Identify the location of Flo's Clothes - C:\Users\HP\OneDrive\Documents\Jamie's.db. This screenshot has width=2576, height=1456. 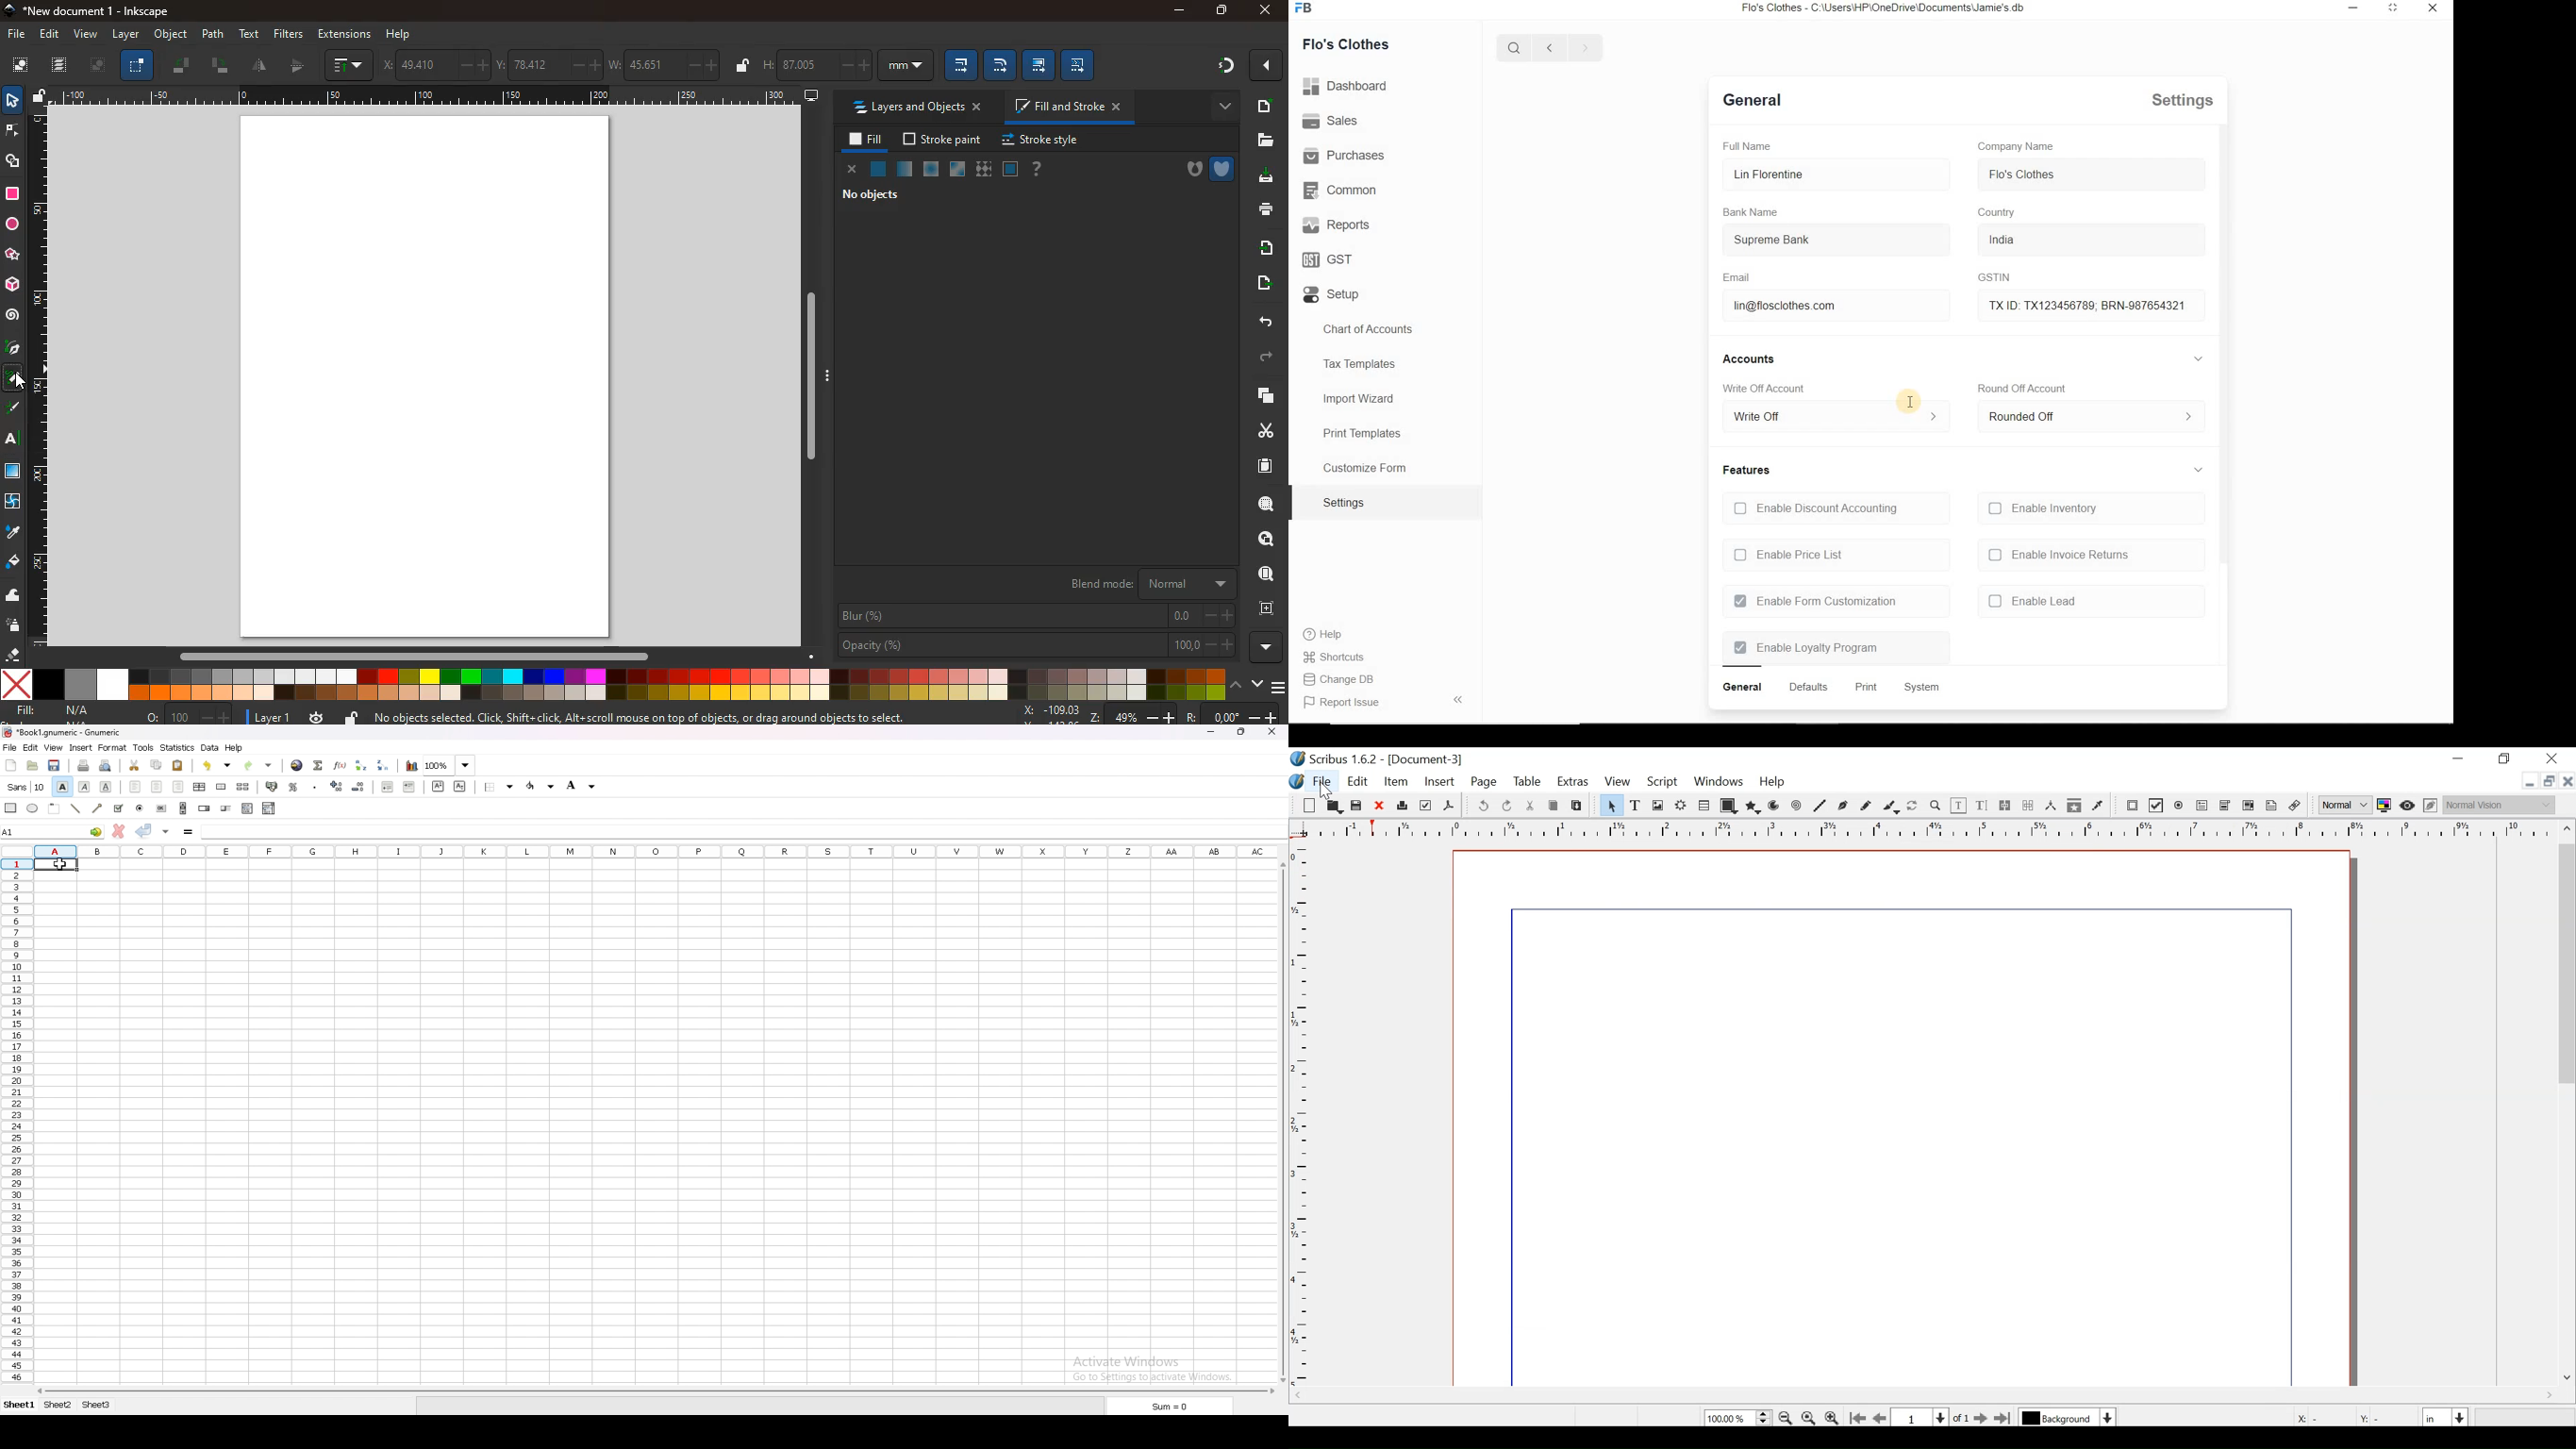
(1888, 9).